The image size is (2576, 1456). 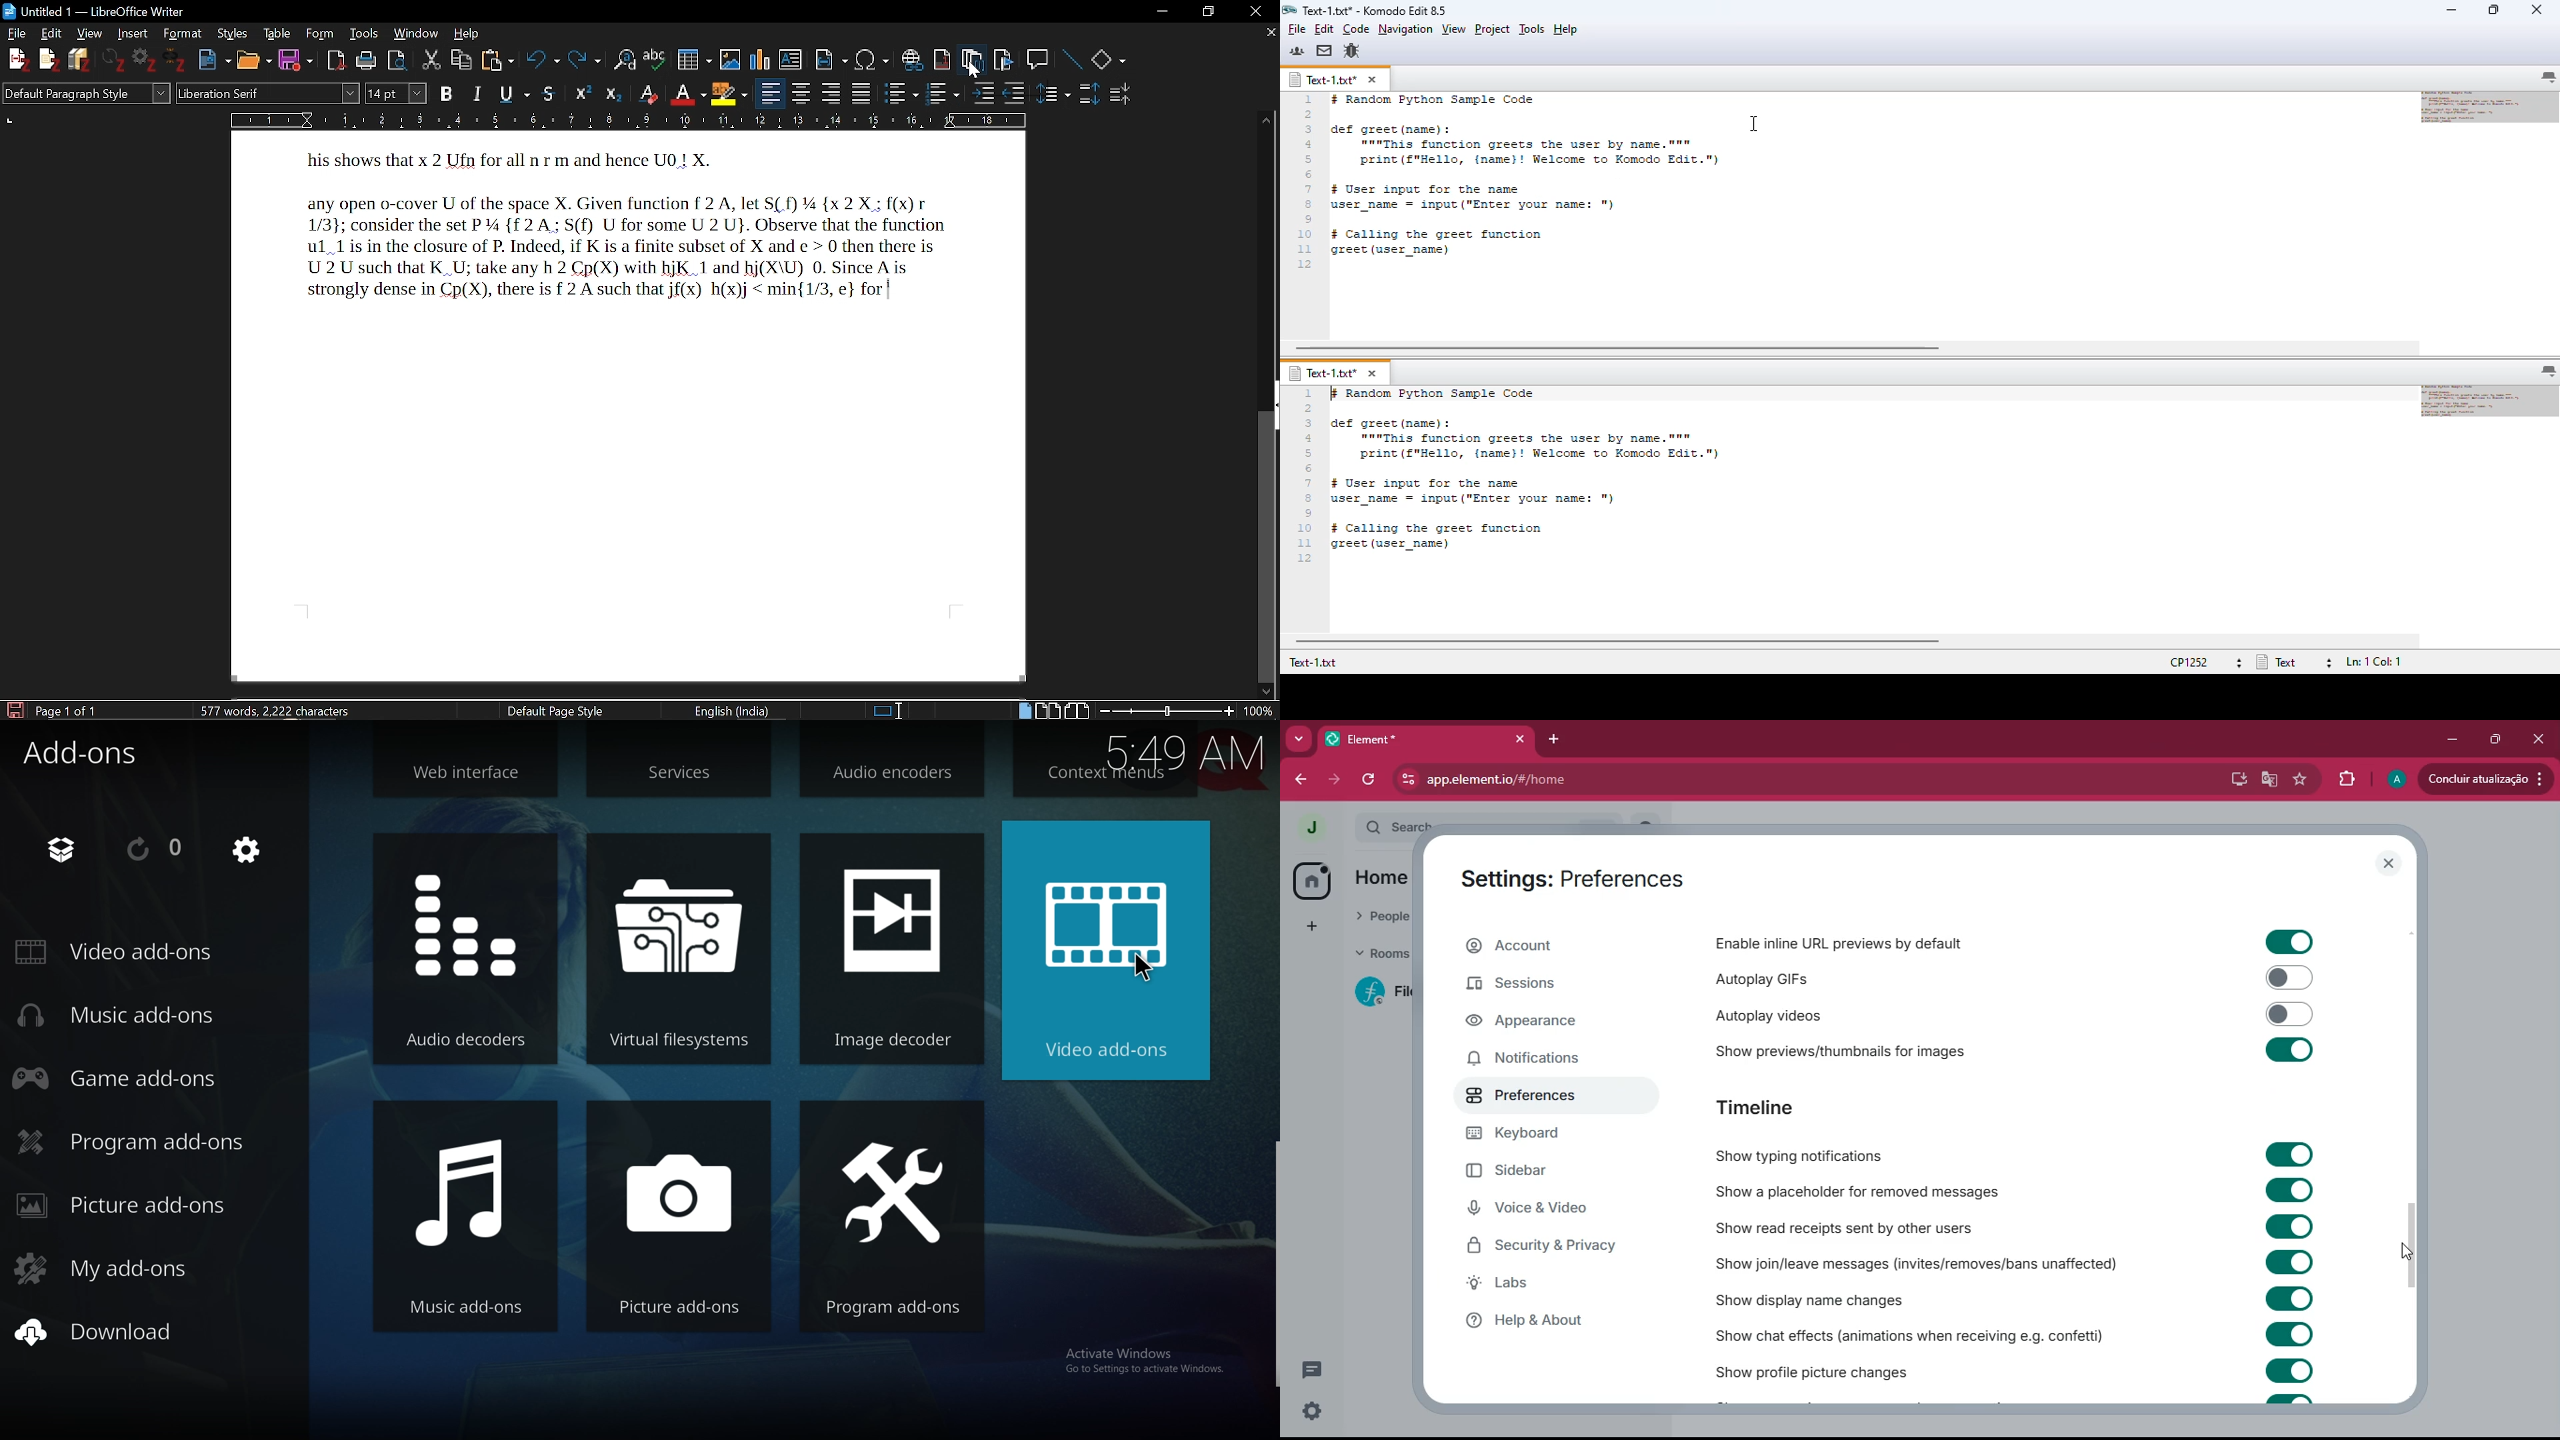 I want to click on Add note, so click(x=50, y=60).